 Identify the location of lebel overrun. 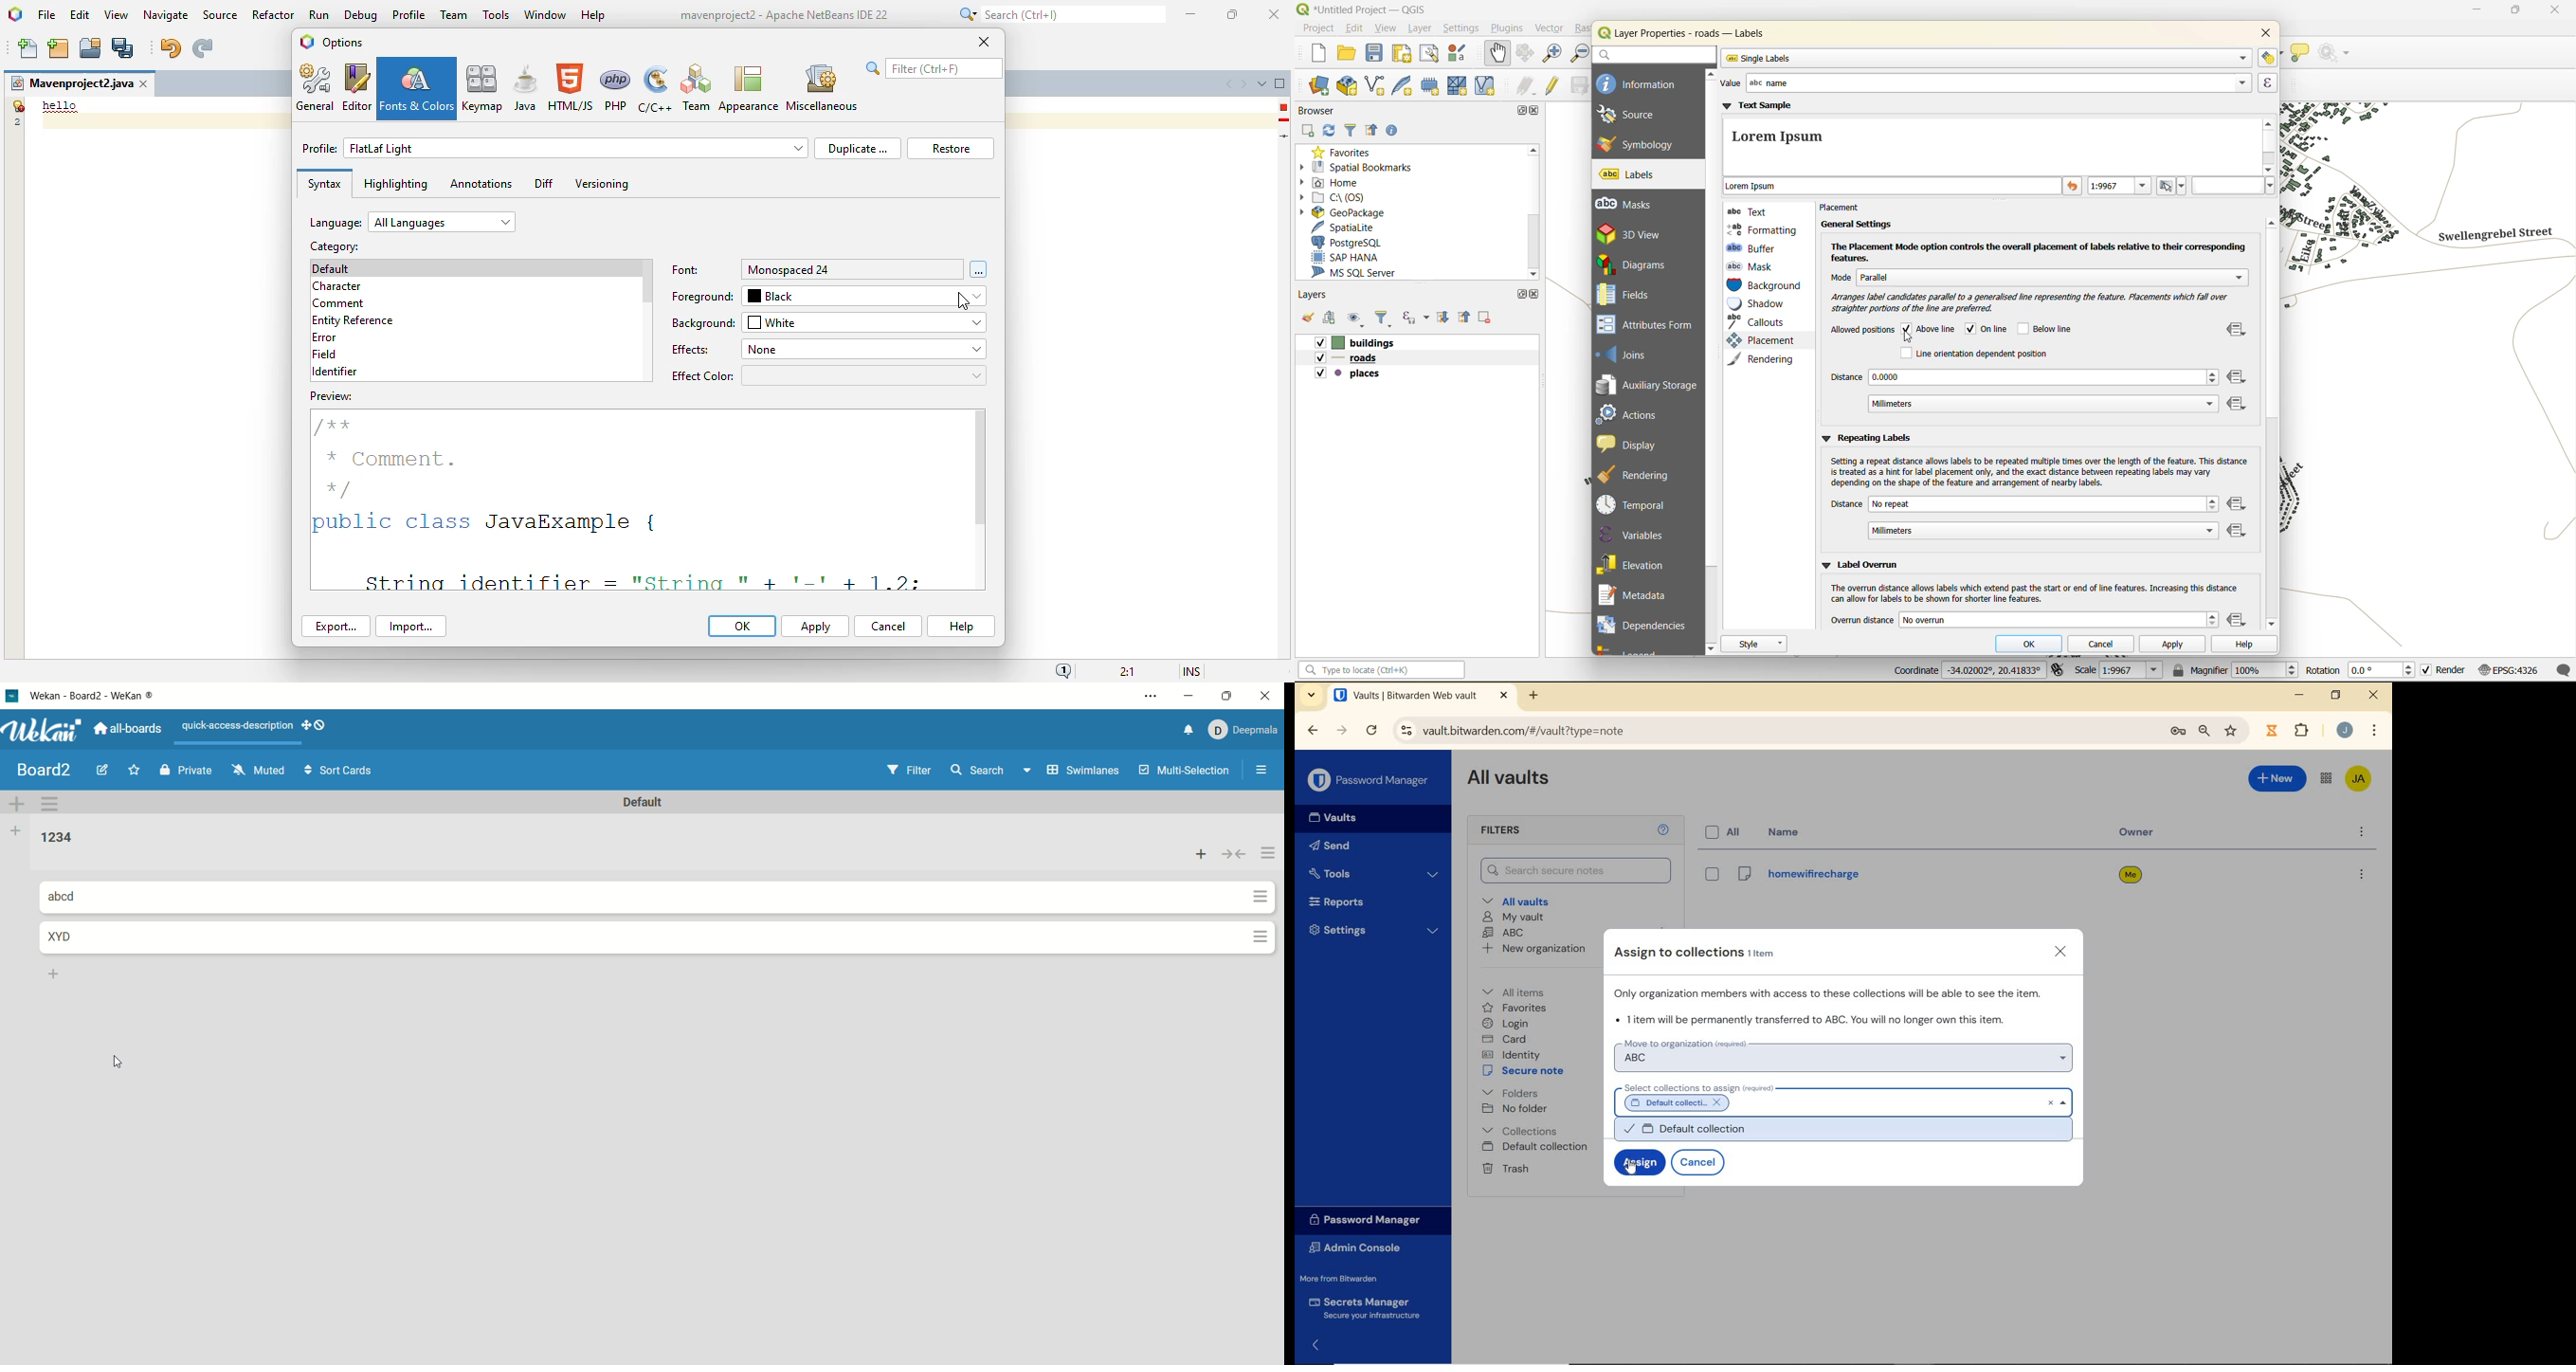
(2032, 582).